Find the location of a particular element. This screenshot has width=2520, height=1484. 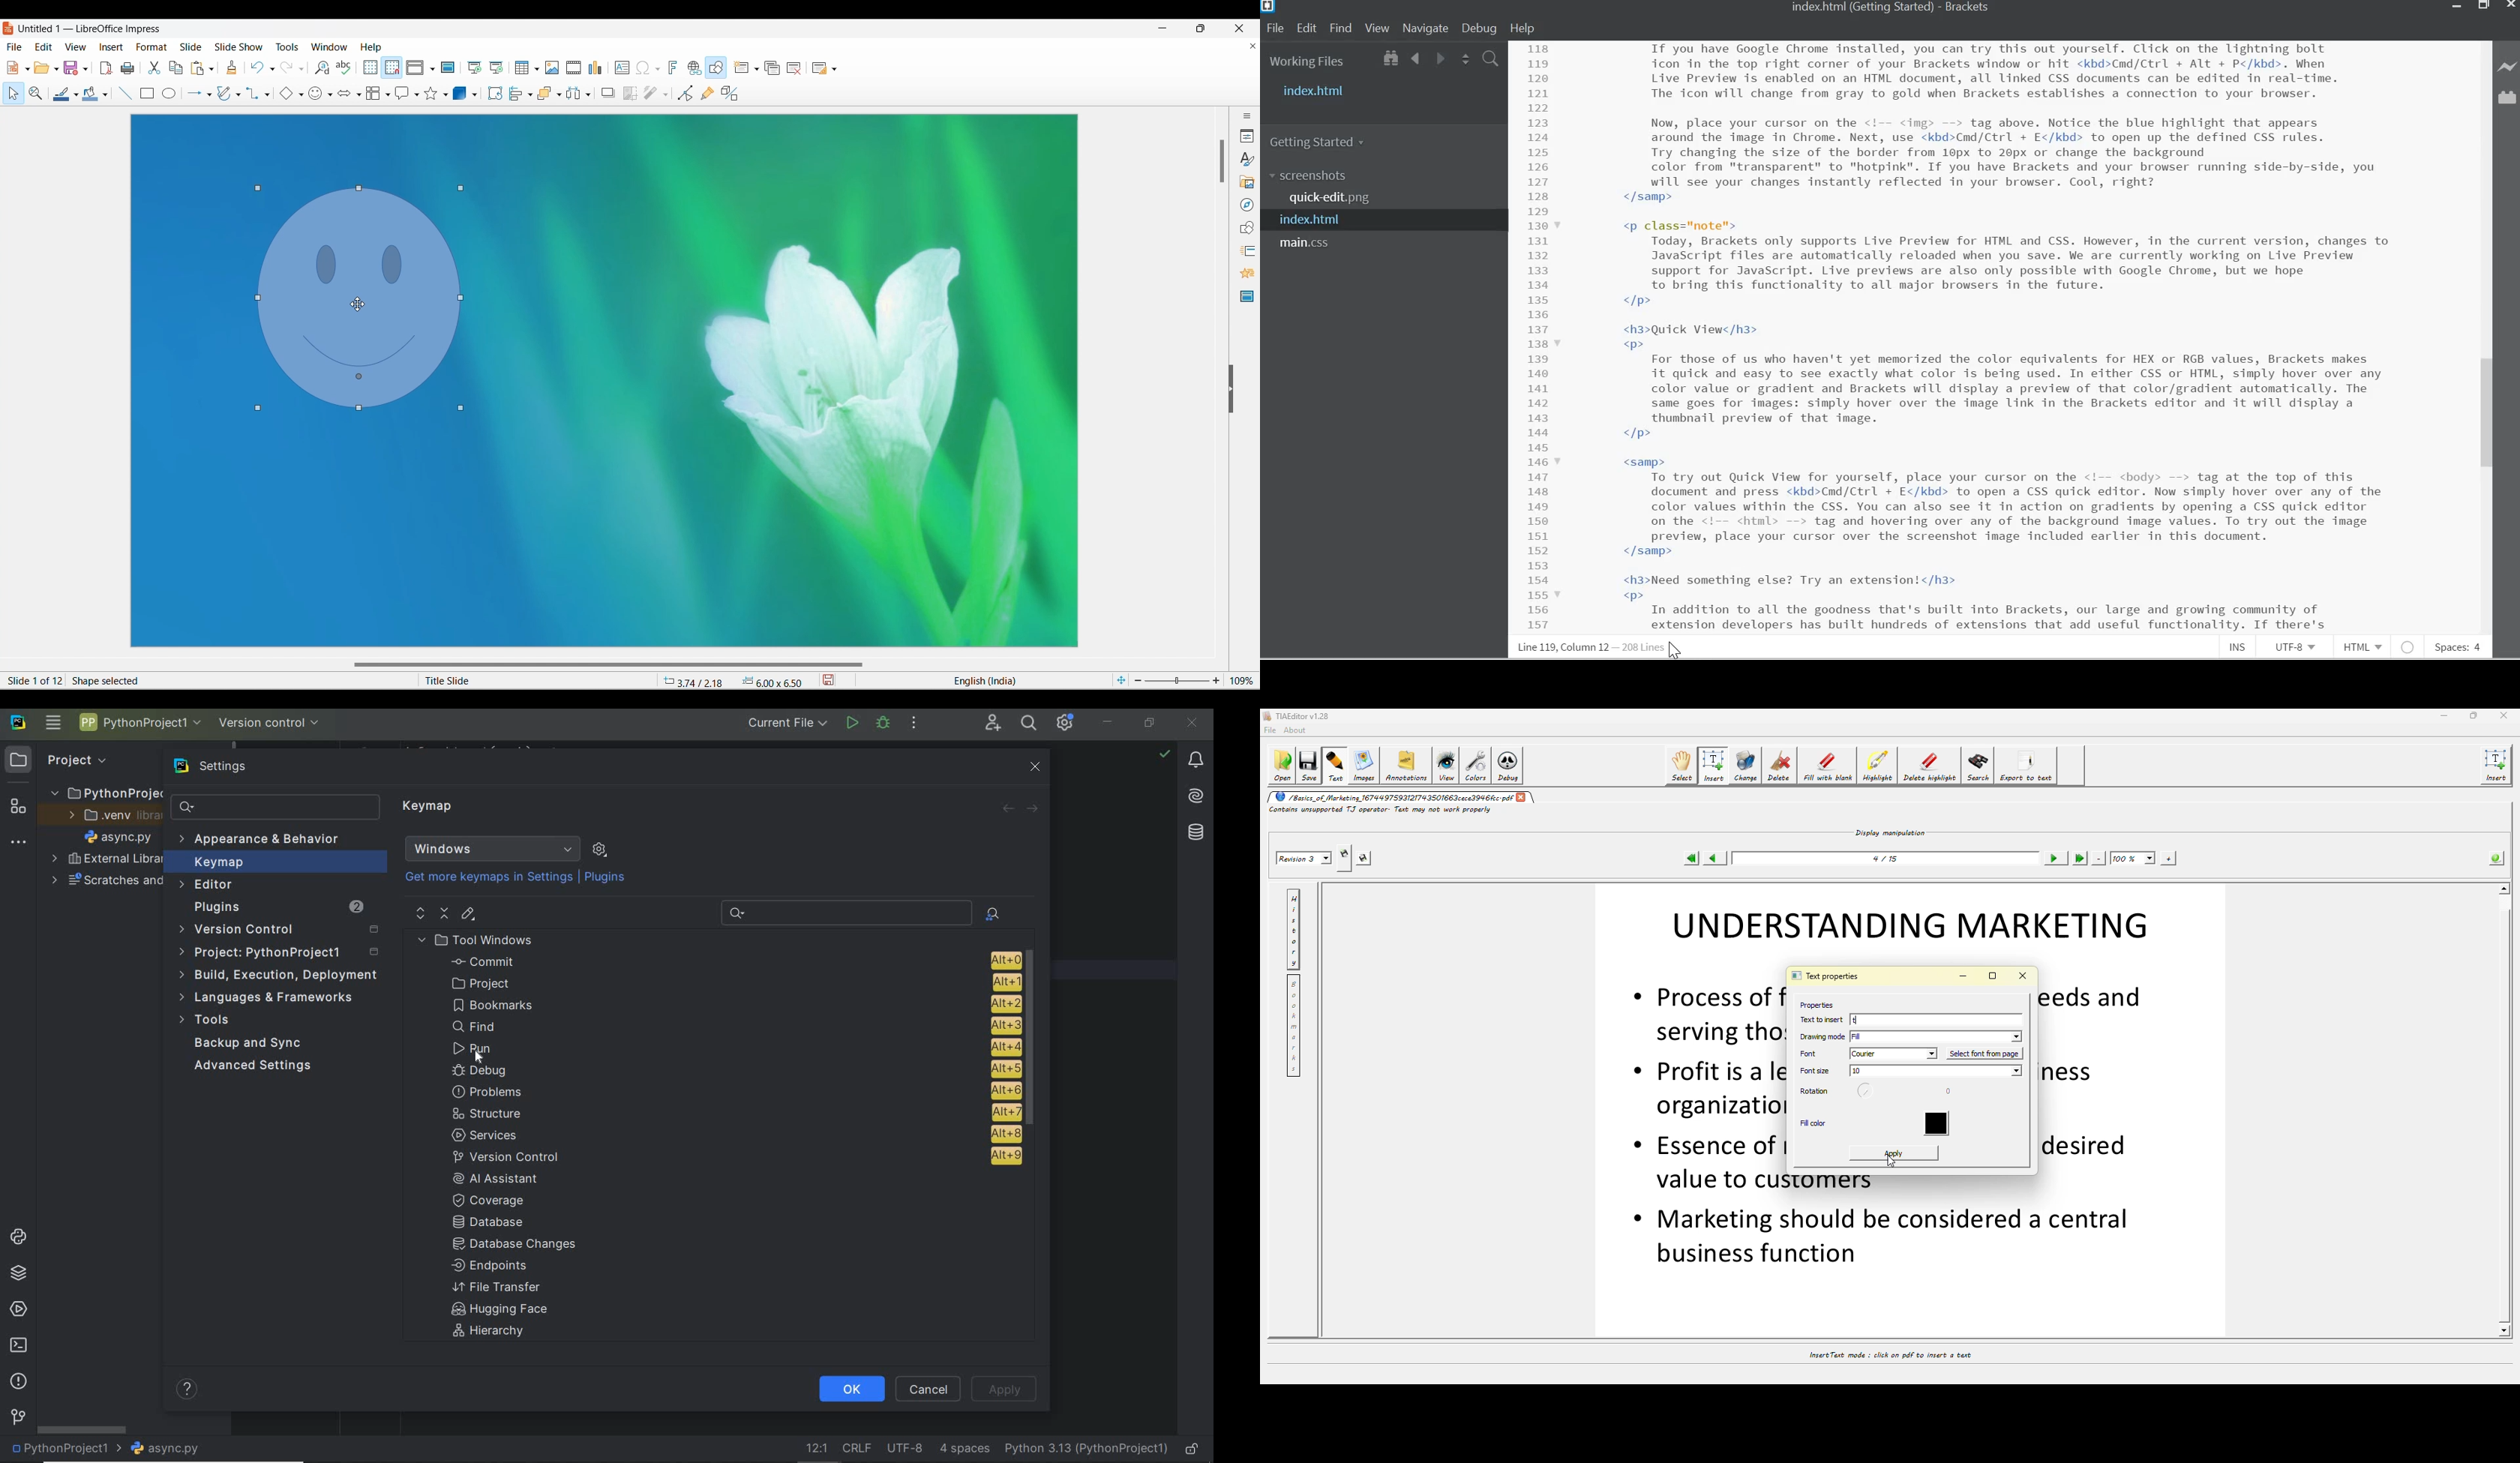

Minimize is located at coordinates (1163, 28).